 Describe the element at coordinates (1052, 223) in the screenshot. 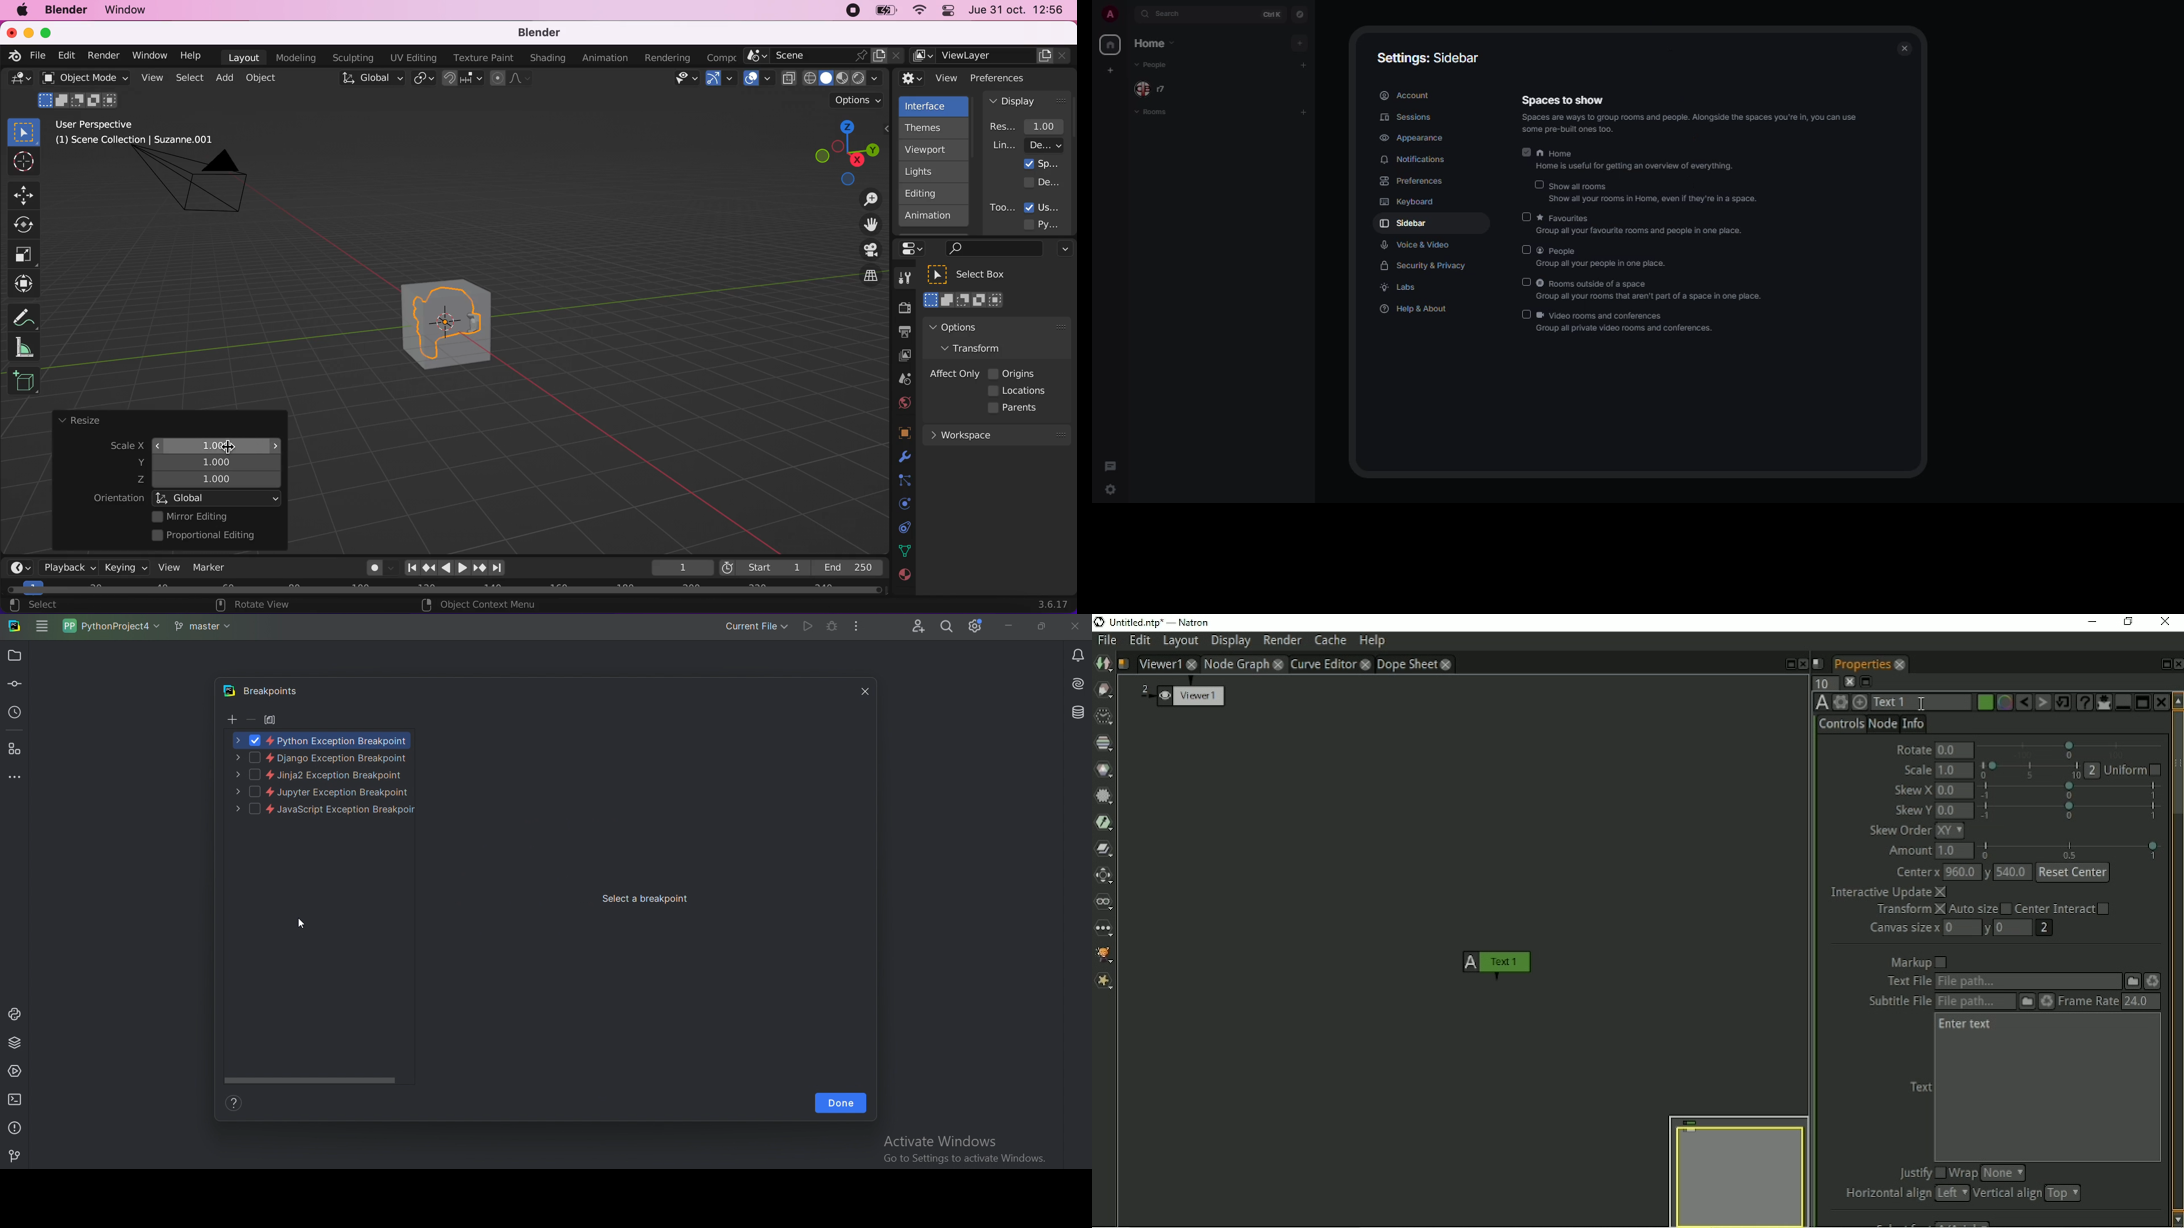

I see `python tooltips` at that location.